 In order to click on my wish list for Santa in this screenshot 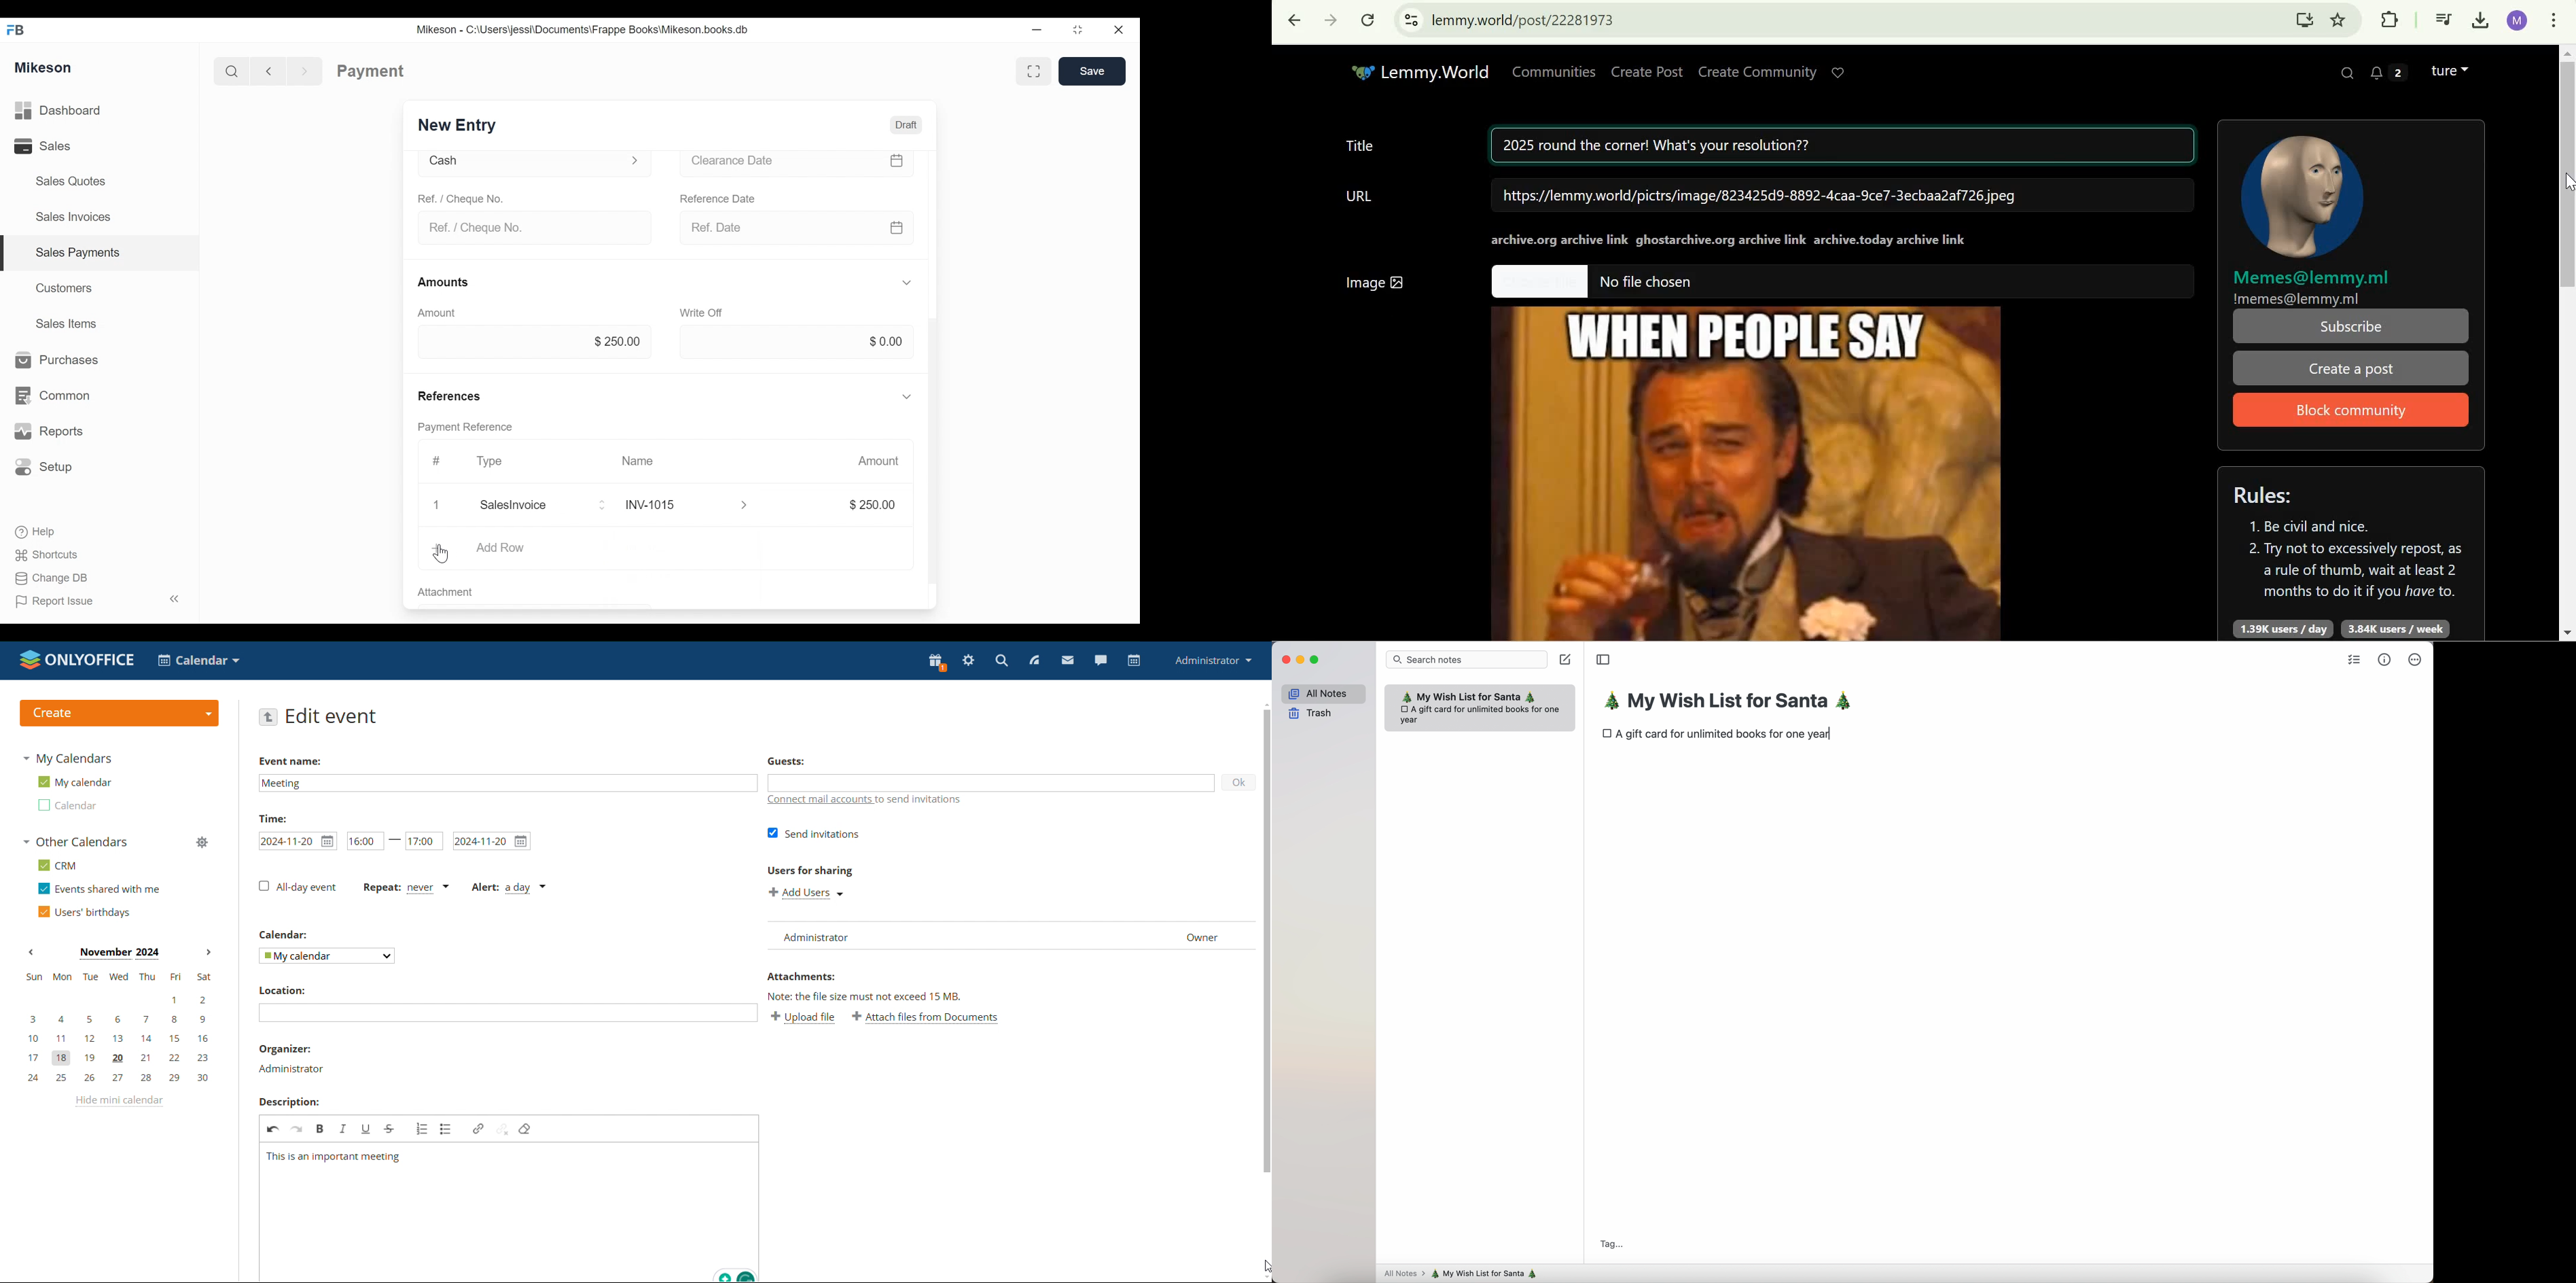, I will do `click(1488, 1273)`.